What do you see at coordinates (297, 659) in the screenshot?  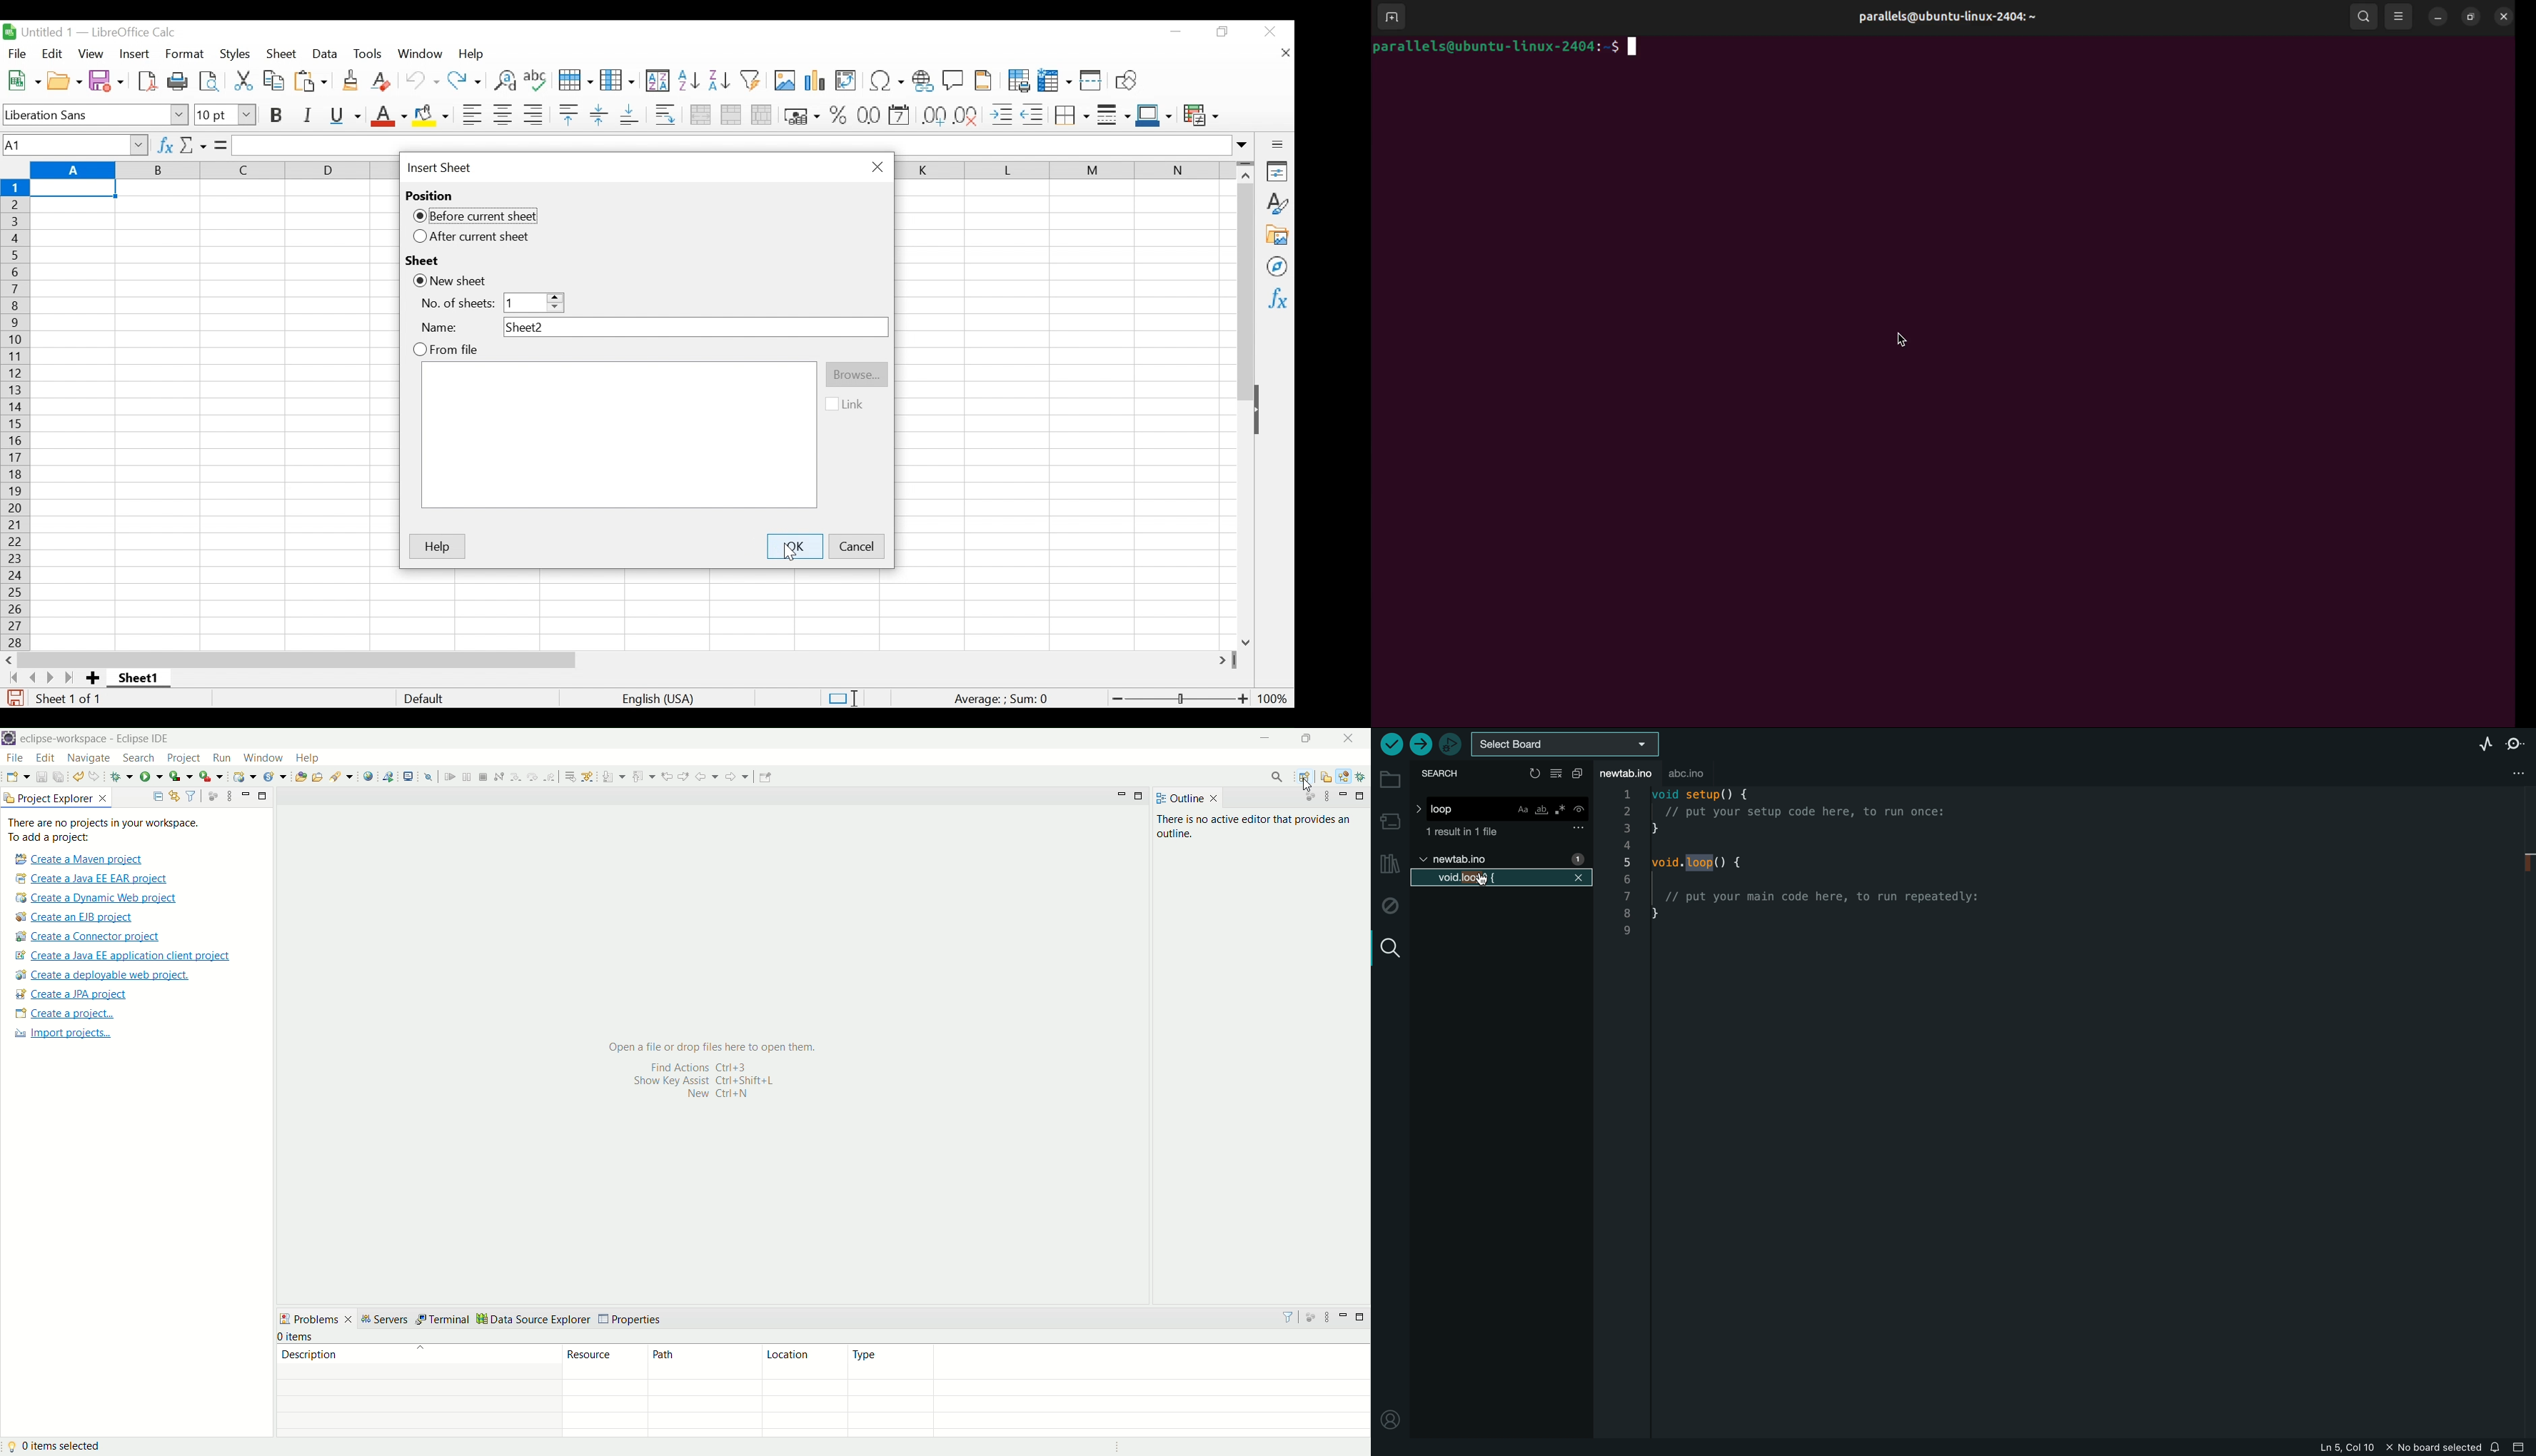 I see `Horizontal Scroll bar` at bounding box center [297, 659].